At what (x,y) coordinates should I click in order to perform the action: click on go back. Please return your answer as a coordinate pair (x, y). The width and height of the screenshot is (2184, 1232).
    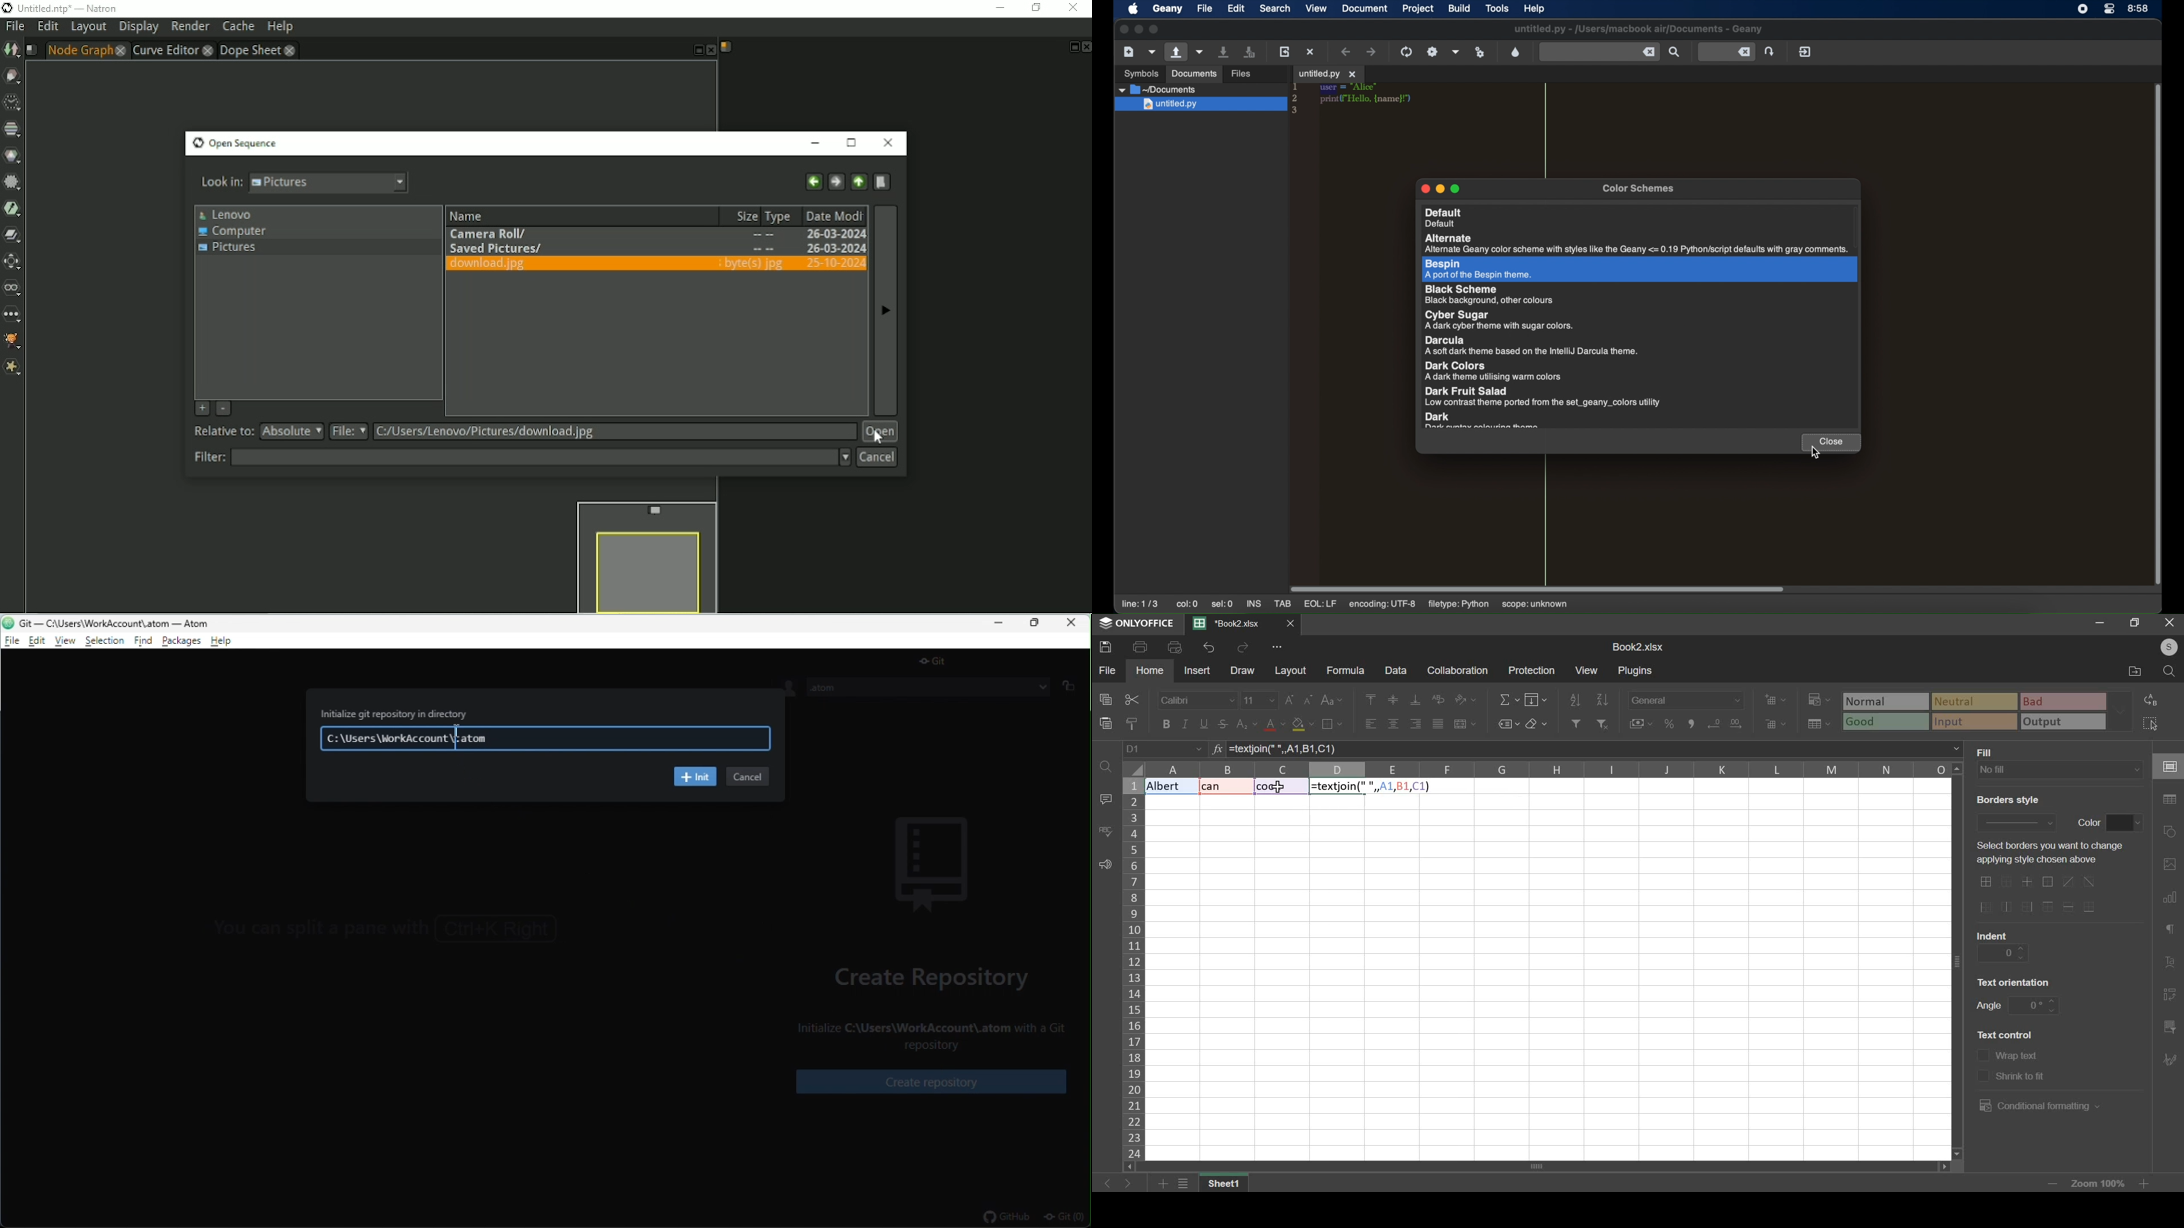
    Looking at the image, I should click on (1106, 1183).